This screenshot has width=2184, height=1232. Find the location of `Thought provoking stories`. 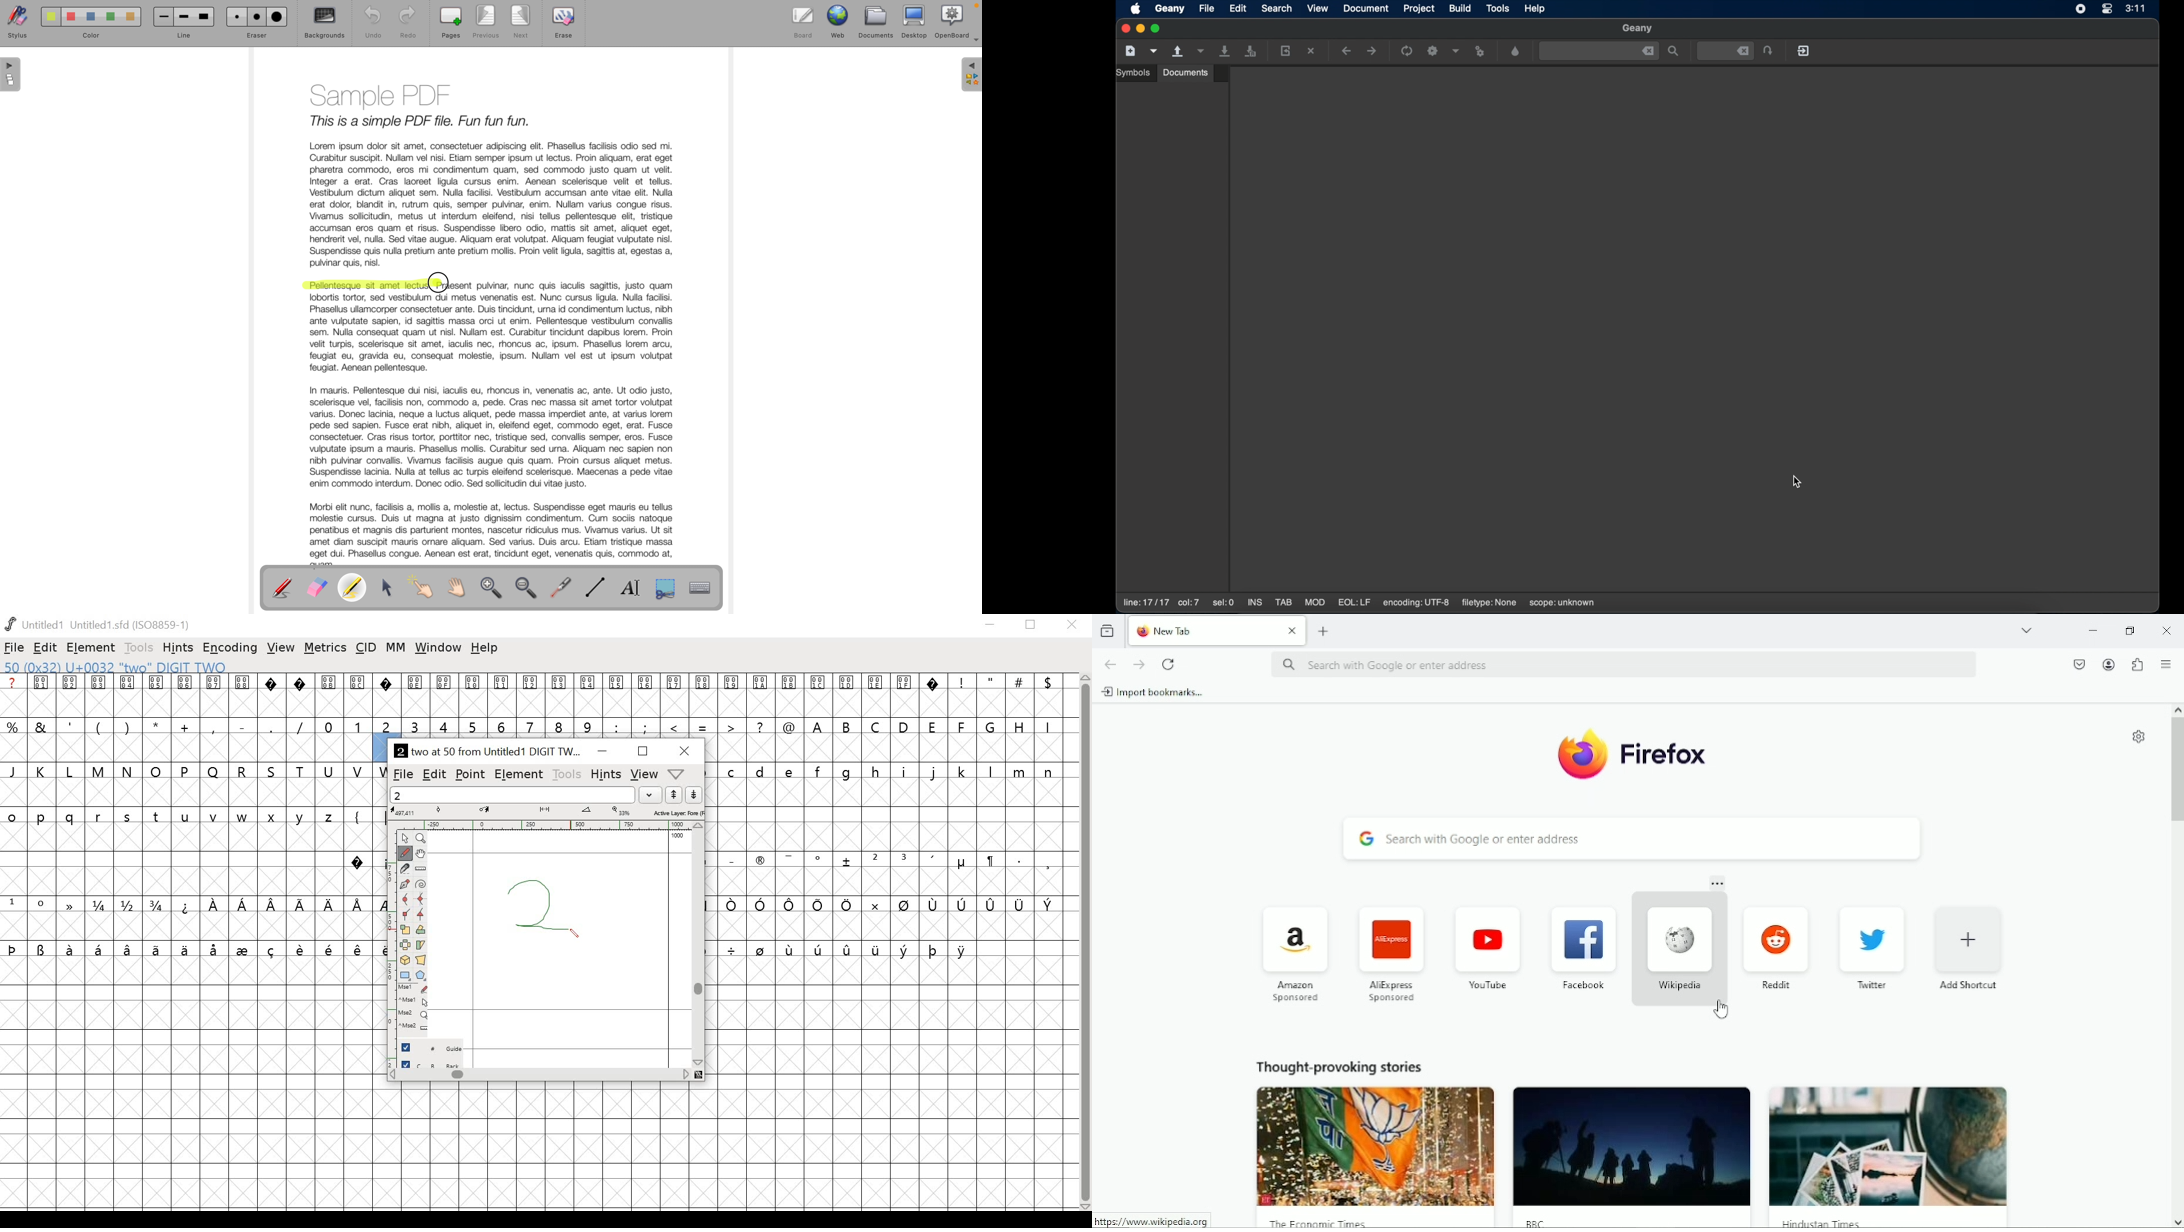

Thought provoking stories is located at coordinates (1340, 1065).